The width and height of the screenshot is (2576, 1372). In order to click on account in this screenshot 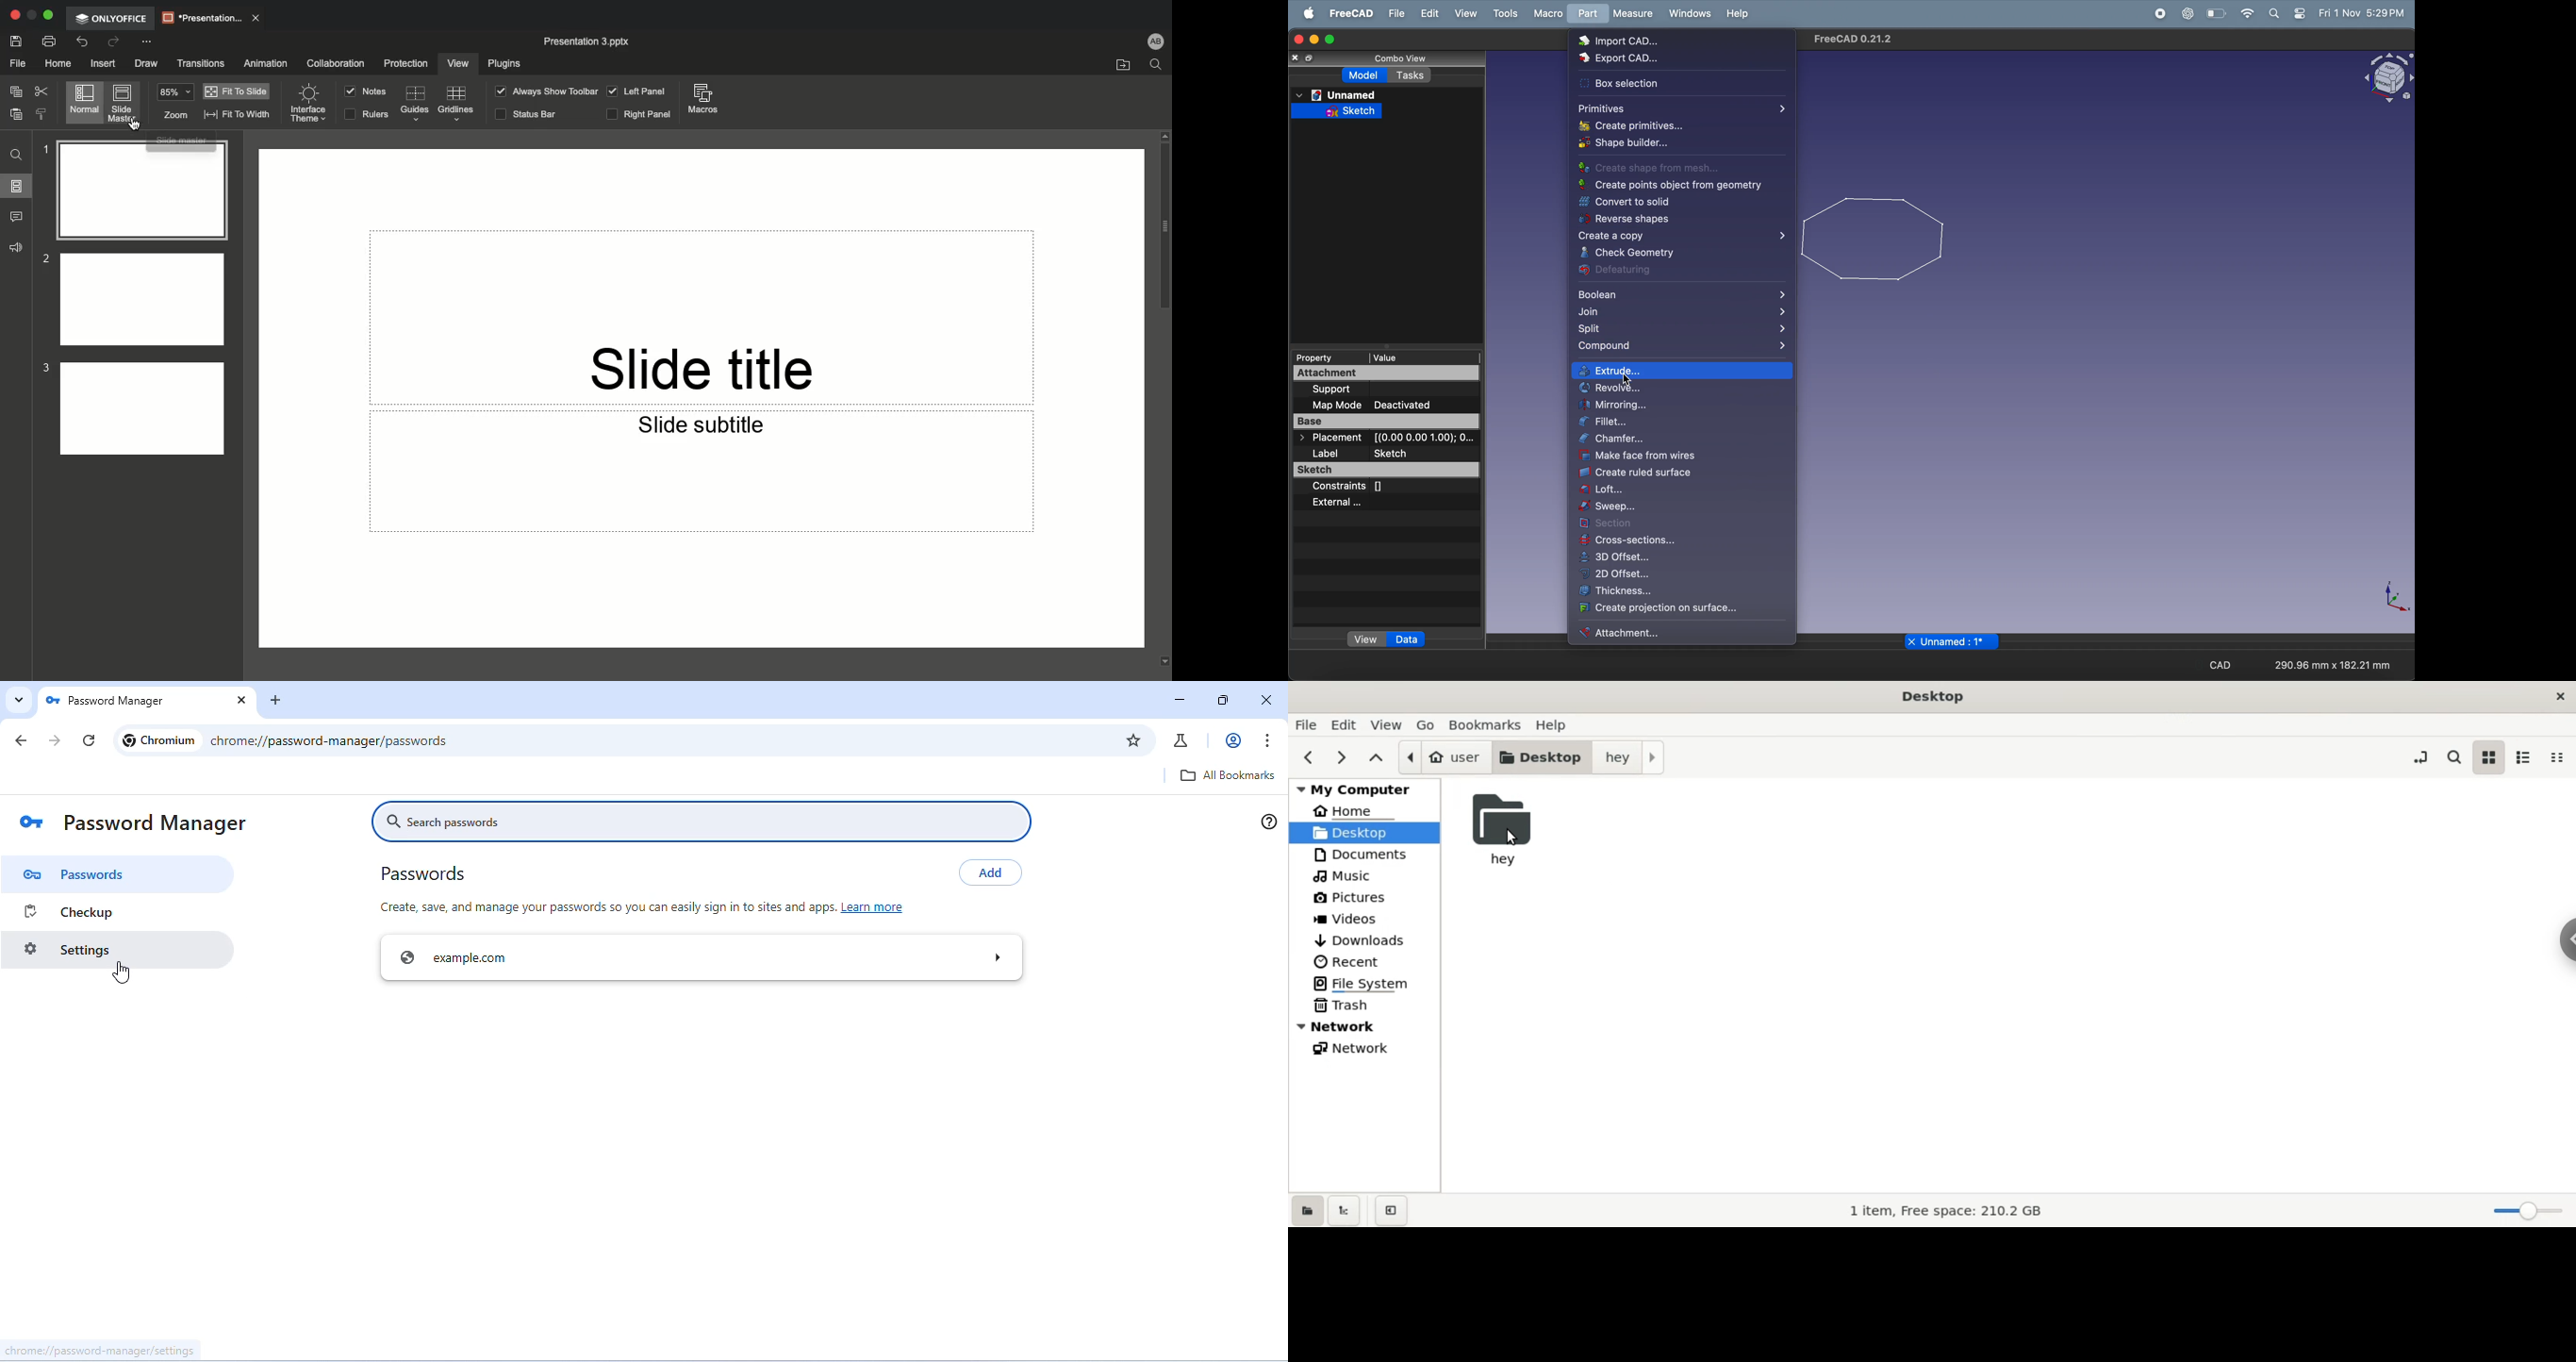, I will do `click(1230, 740)`.